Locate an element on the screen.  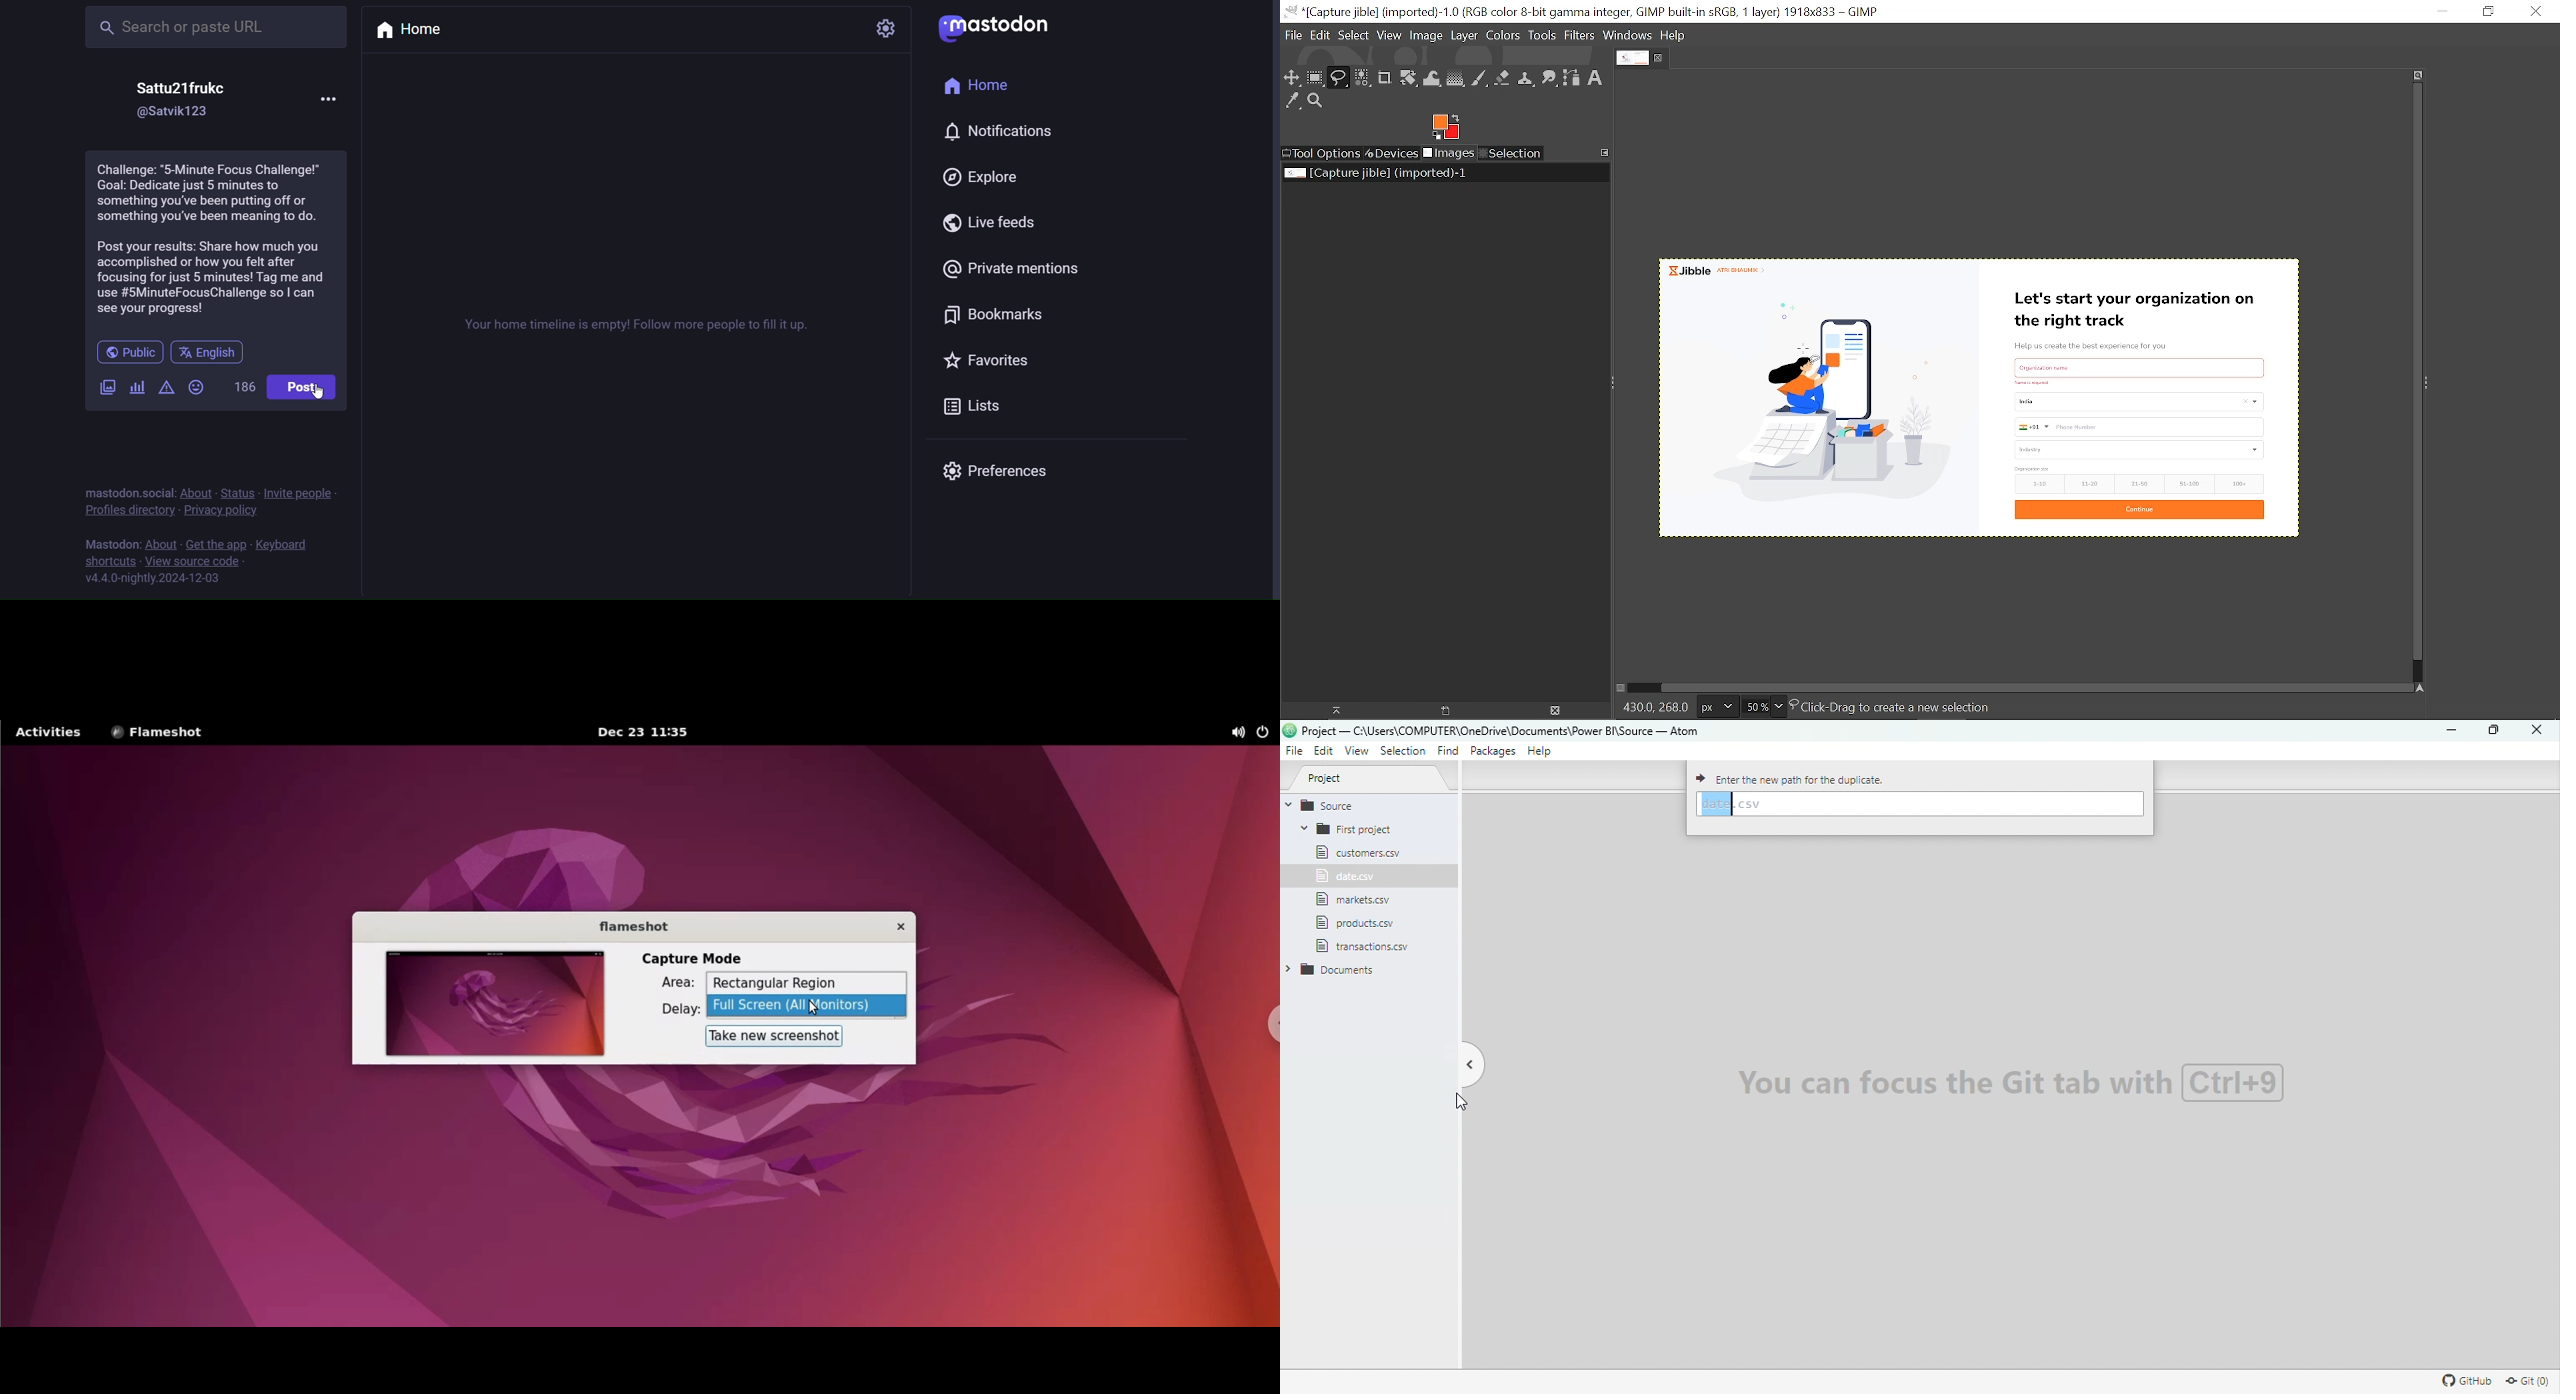
Clone tool is located at coordinates (1525, 80).